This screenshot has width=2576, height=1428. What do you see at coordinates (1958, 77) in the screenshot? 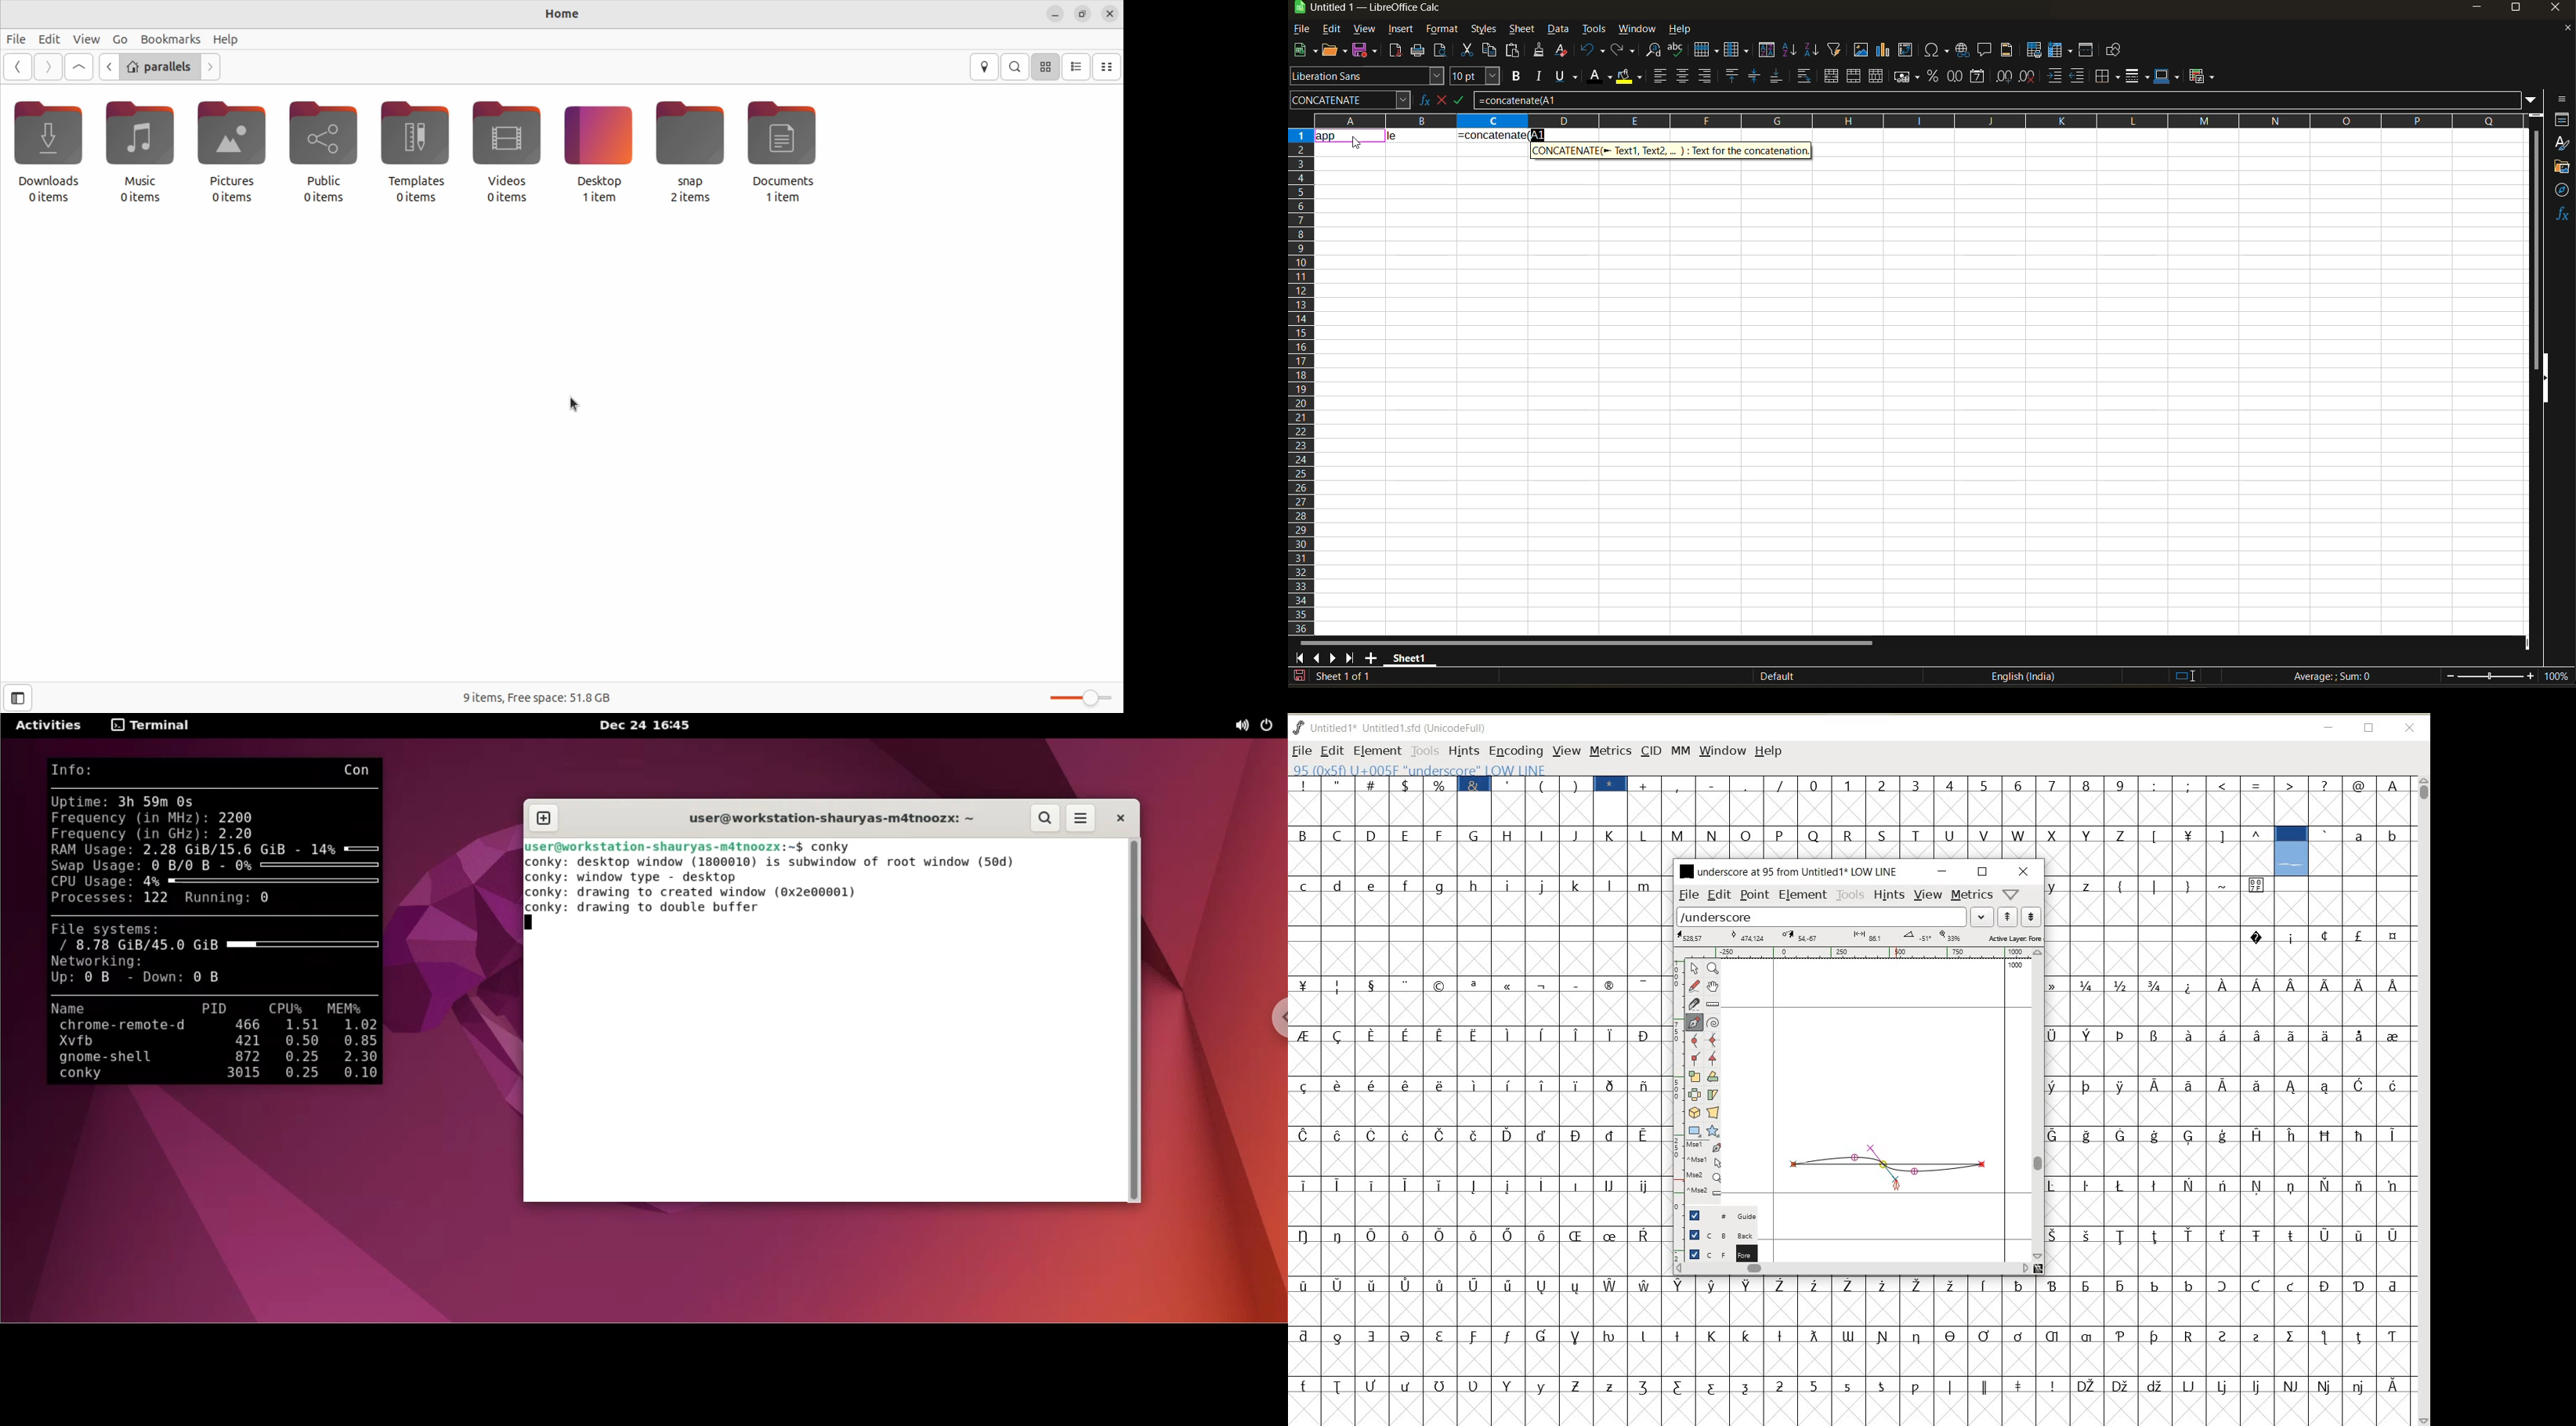
I see `format as number` at bounding box center [1958, 77].